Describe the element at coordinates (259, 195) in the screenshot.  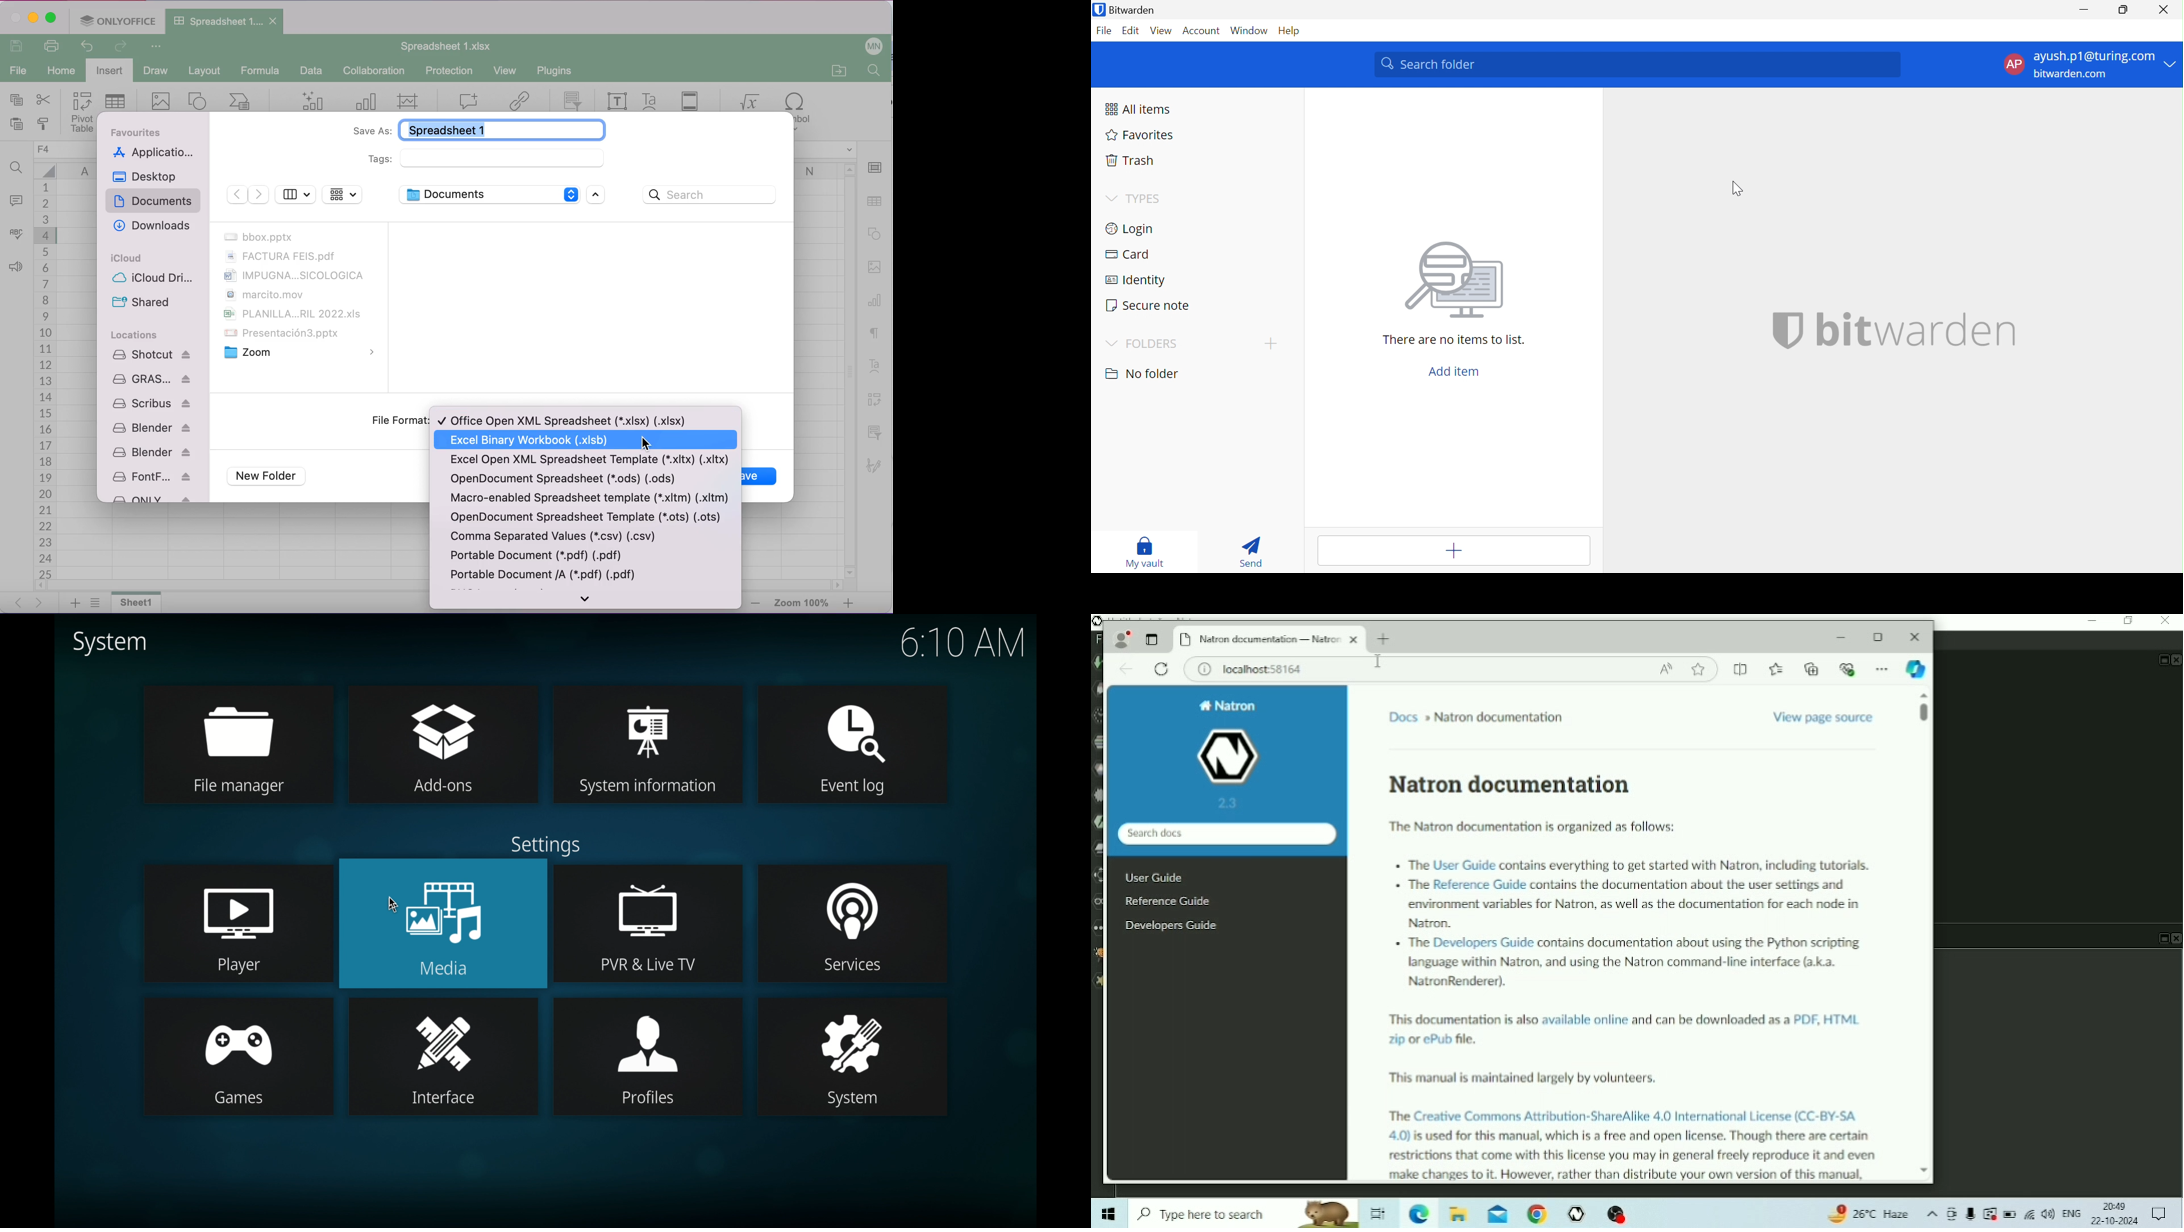
I see `next` at that location.